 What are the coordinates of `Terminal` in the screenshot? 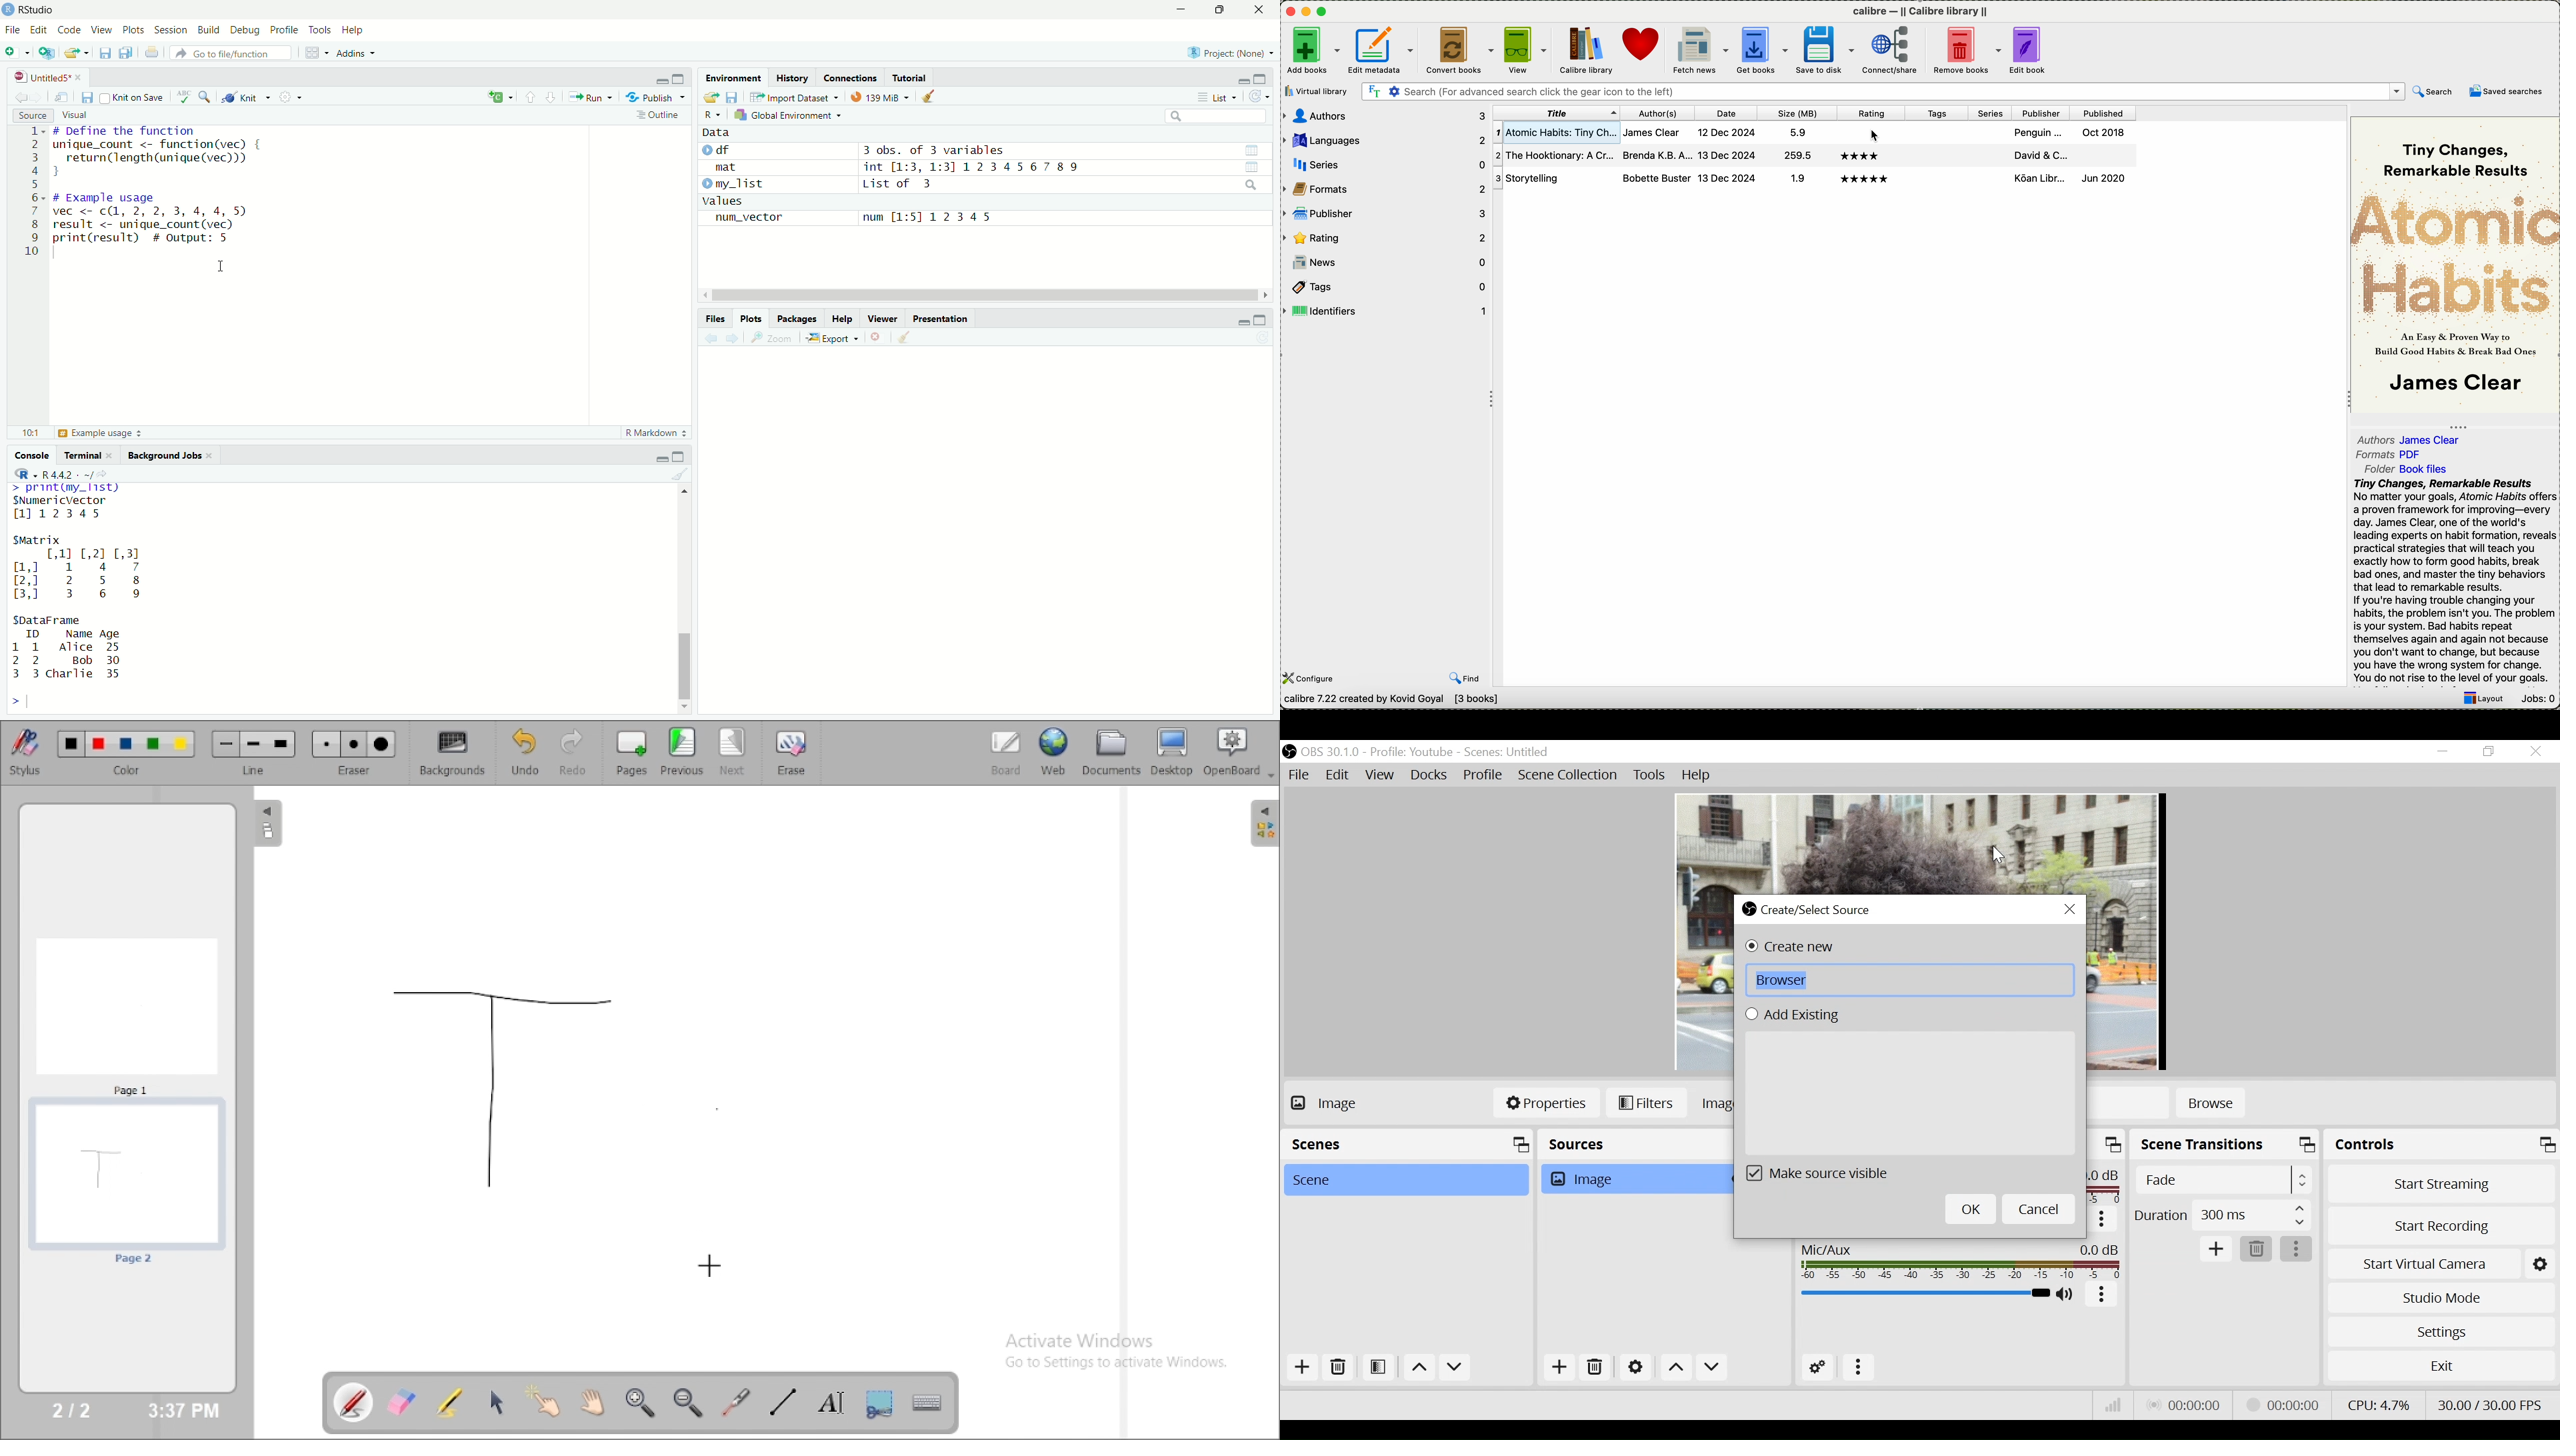 It's located at (86, 456).